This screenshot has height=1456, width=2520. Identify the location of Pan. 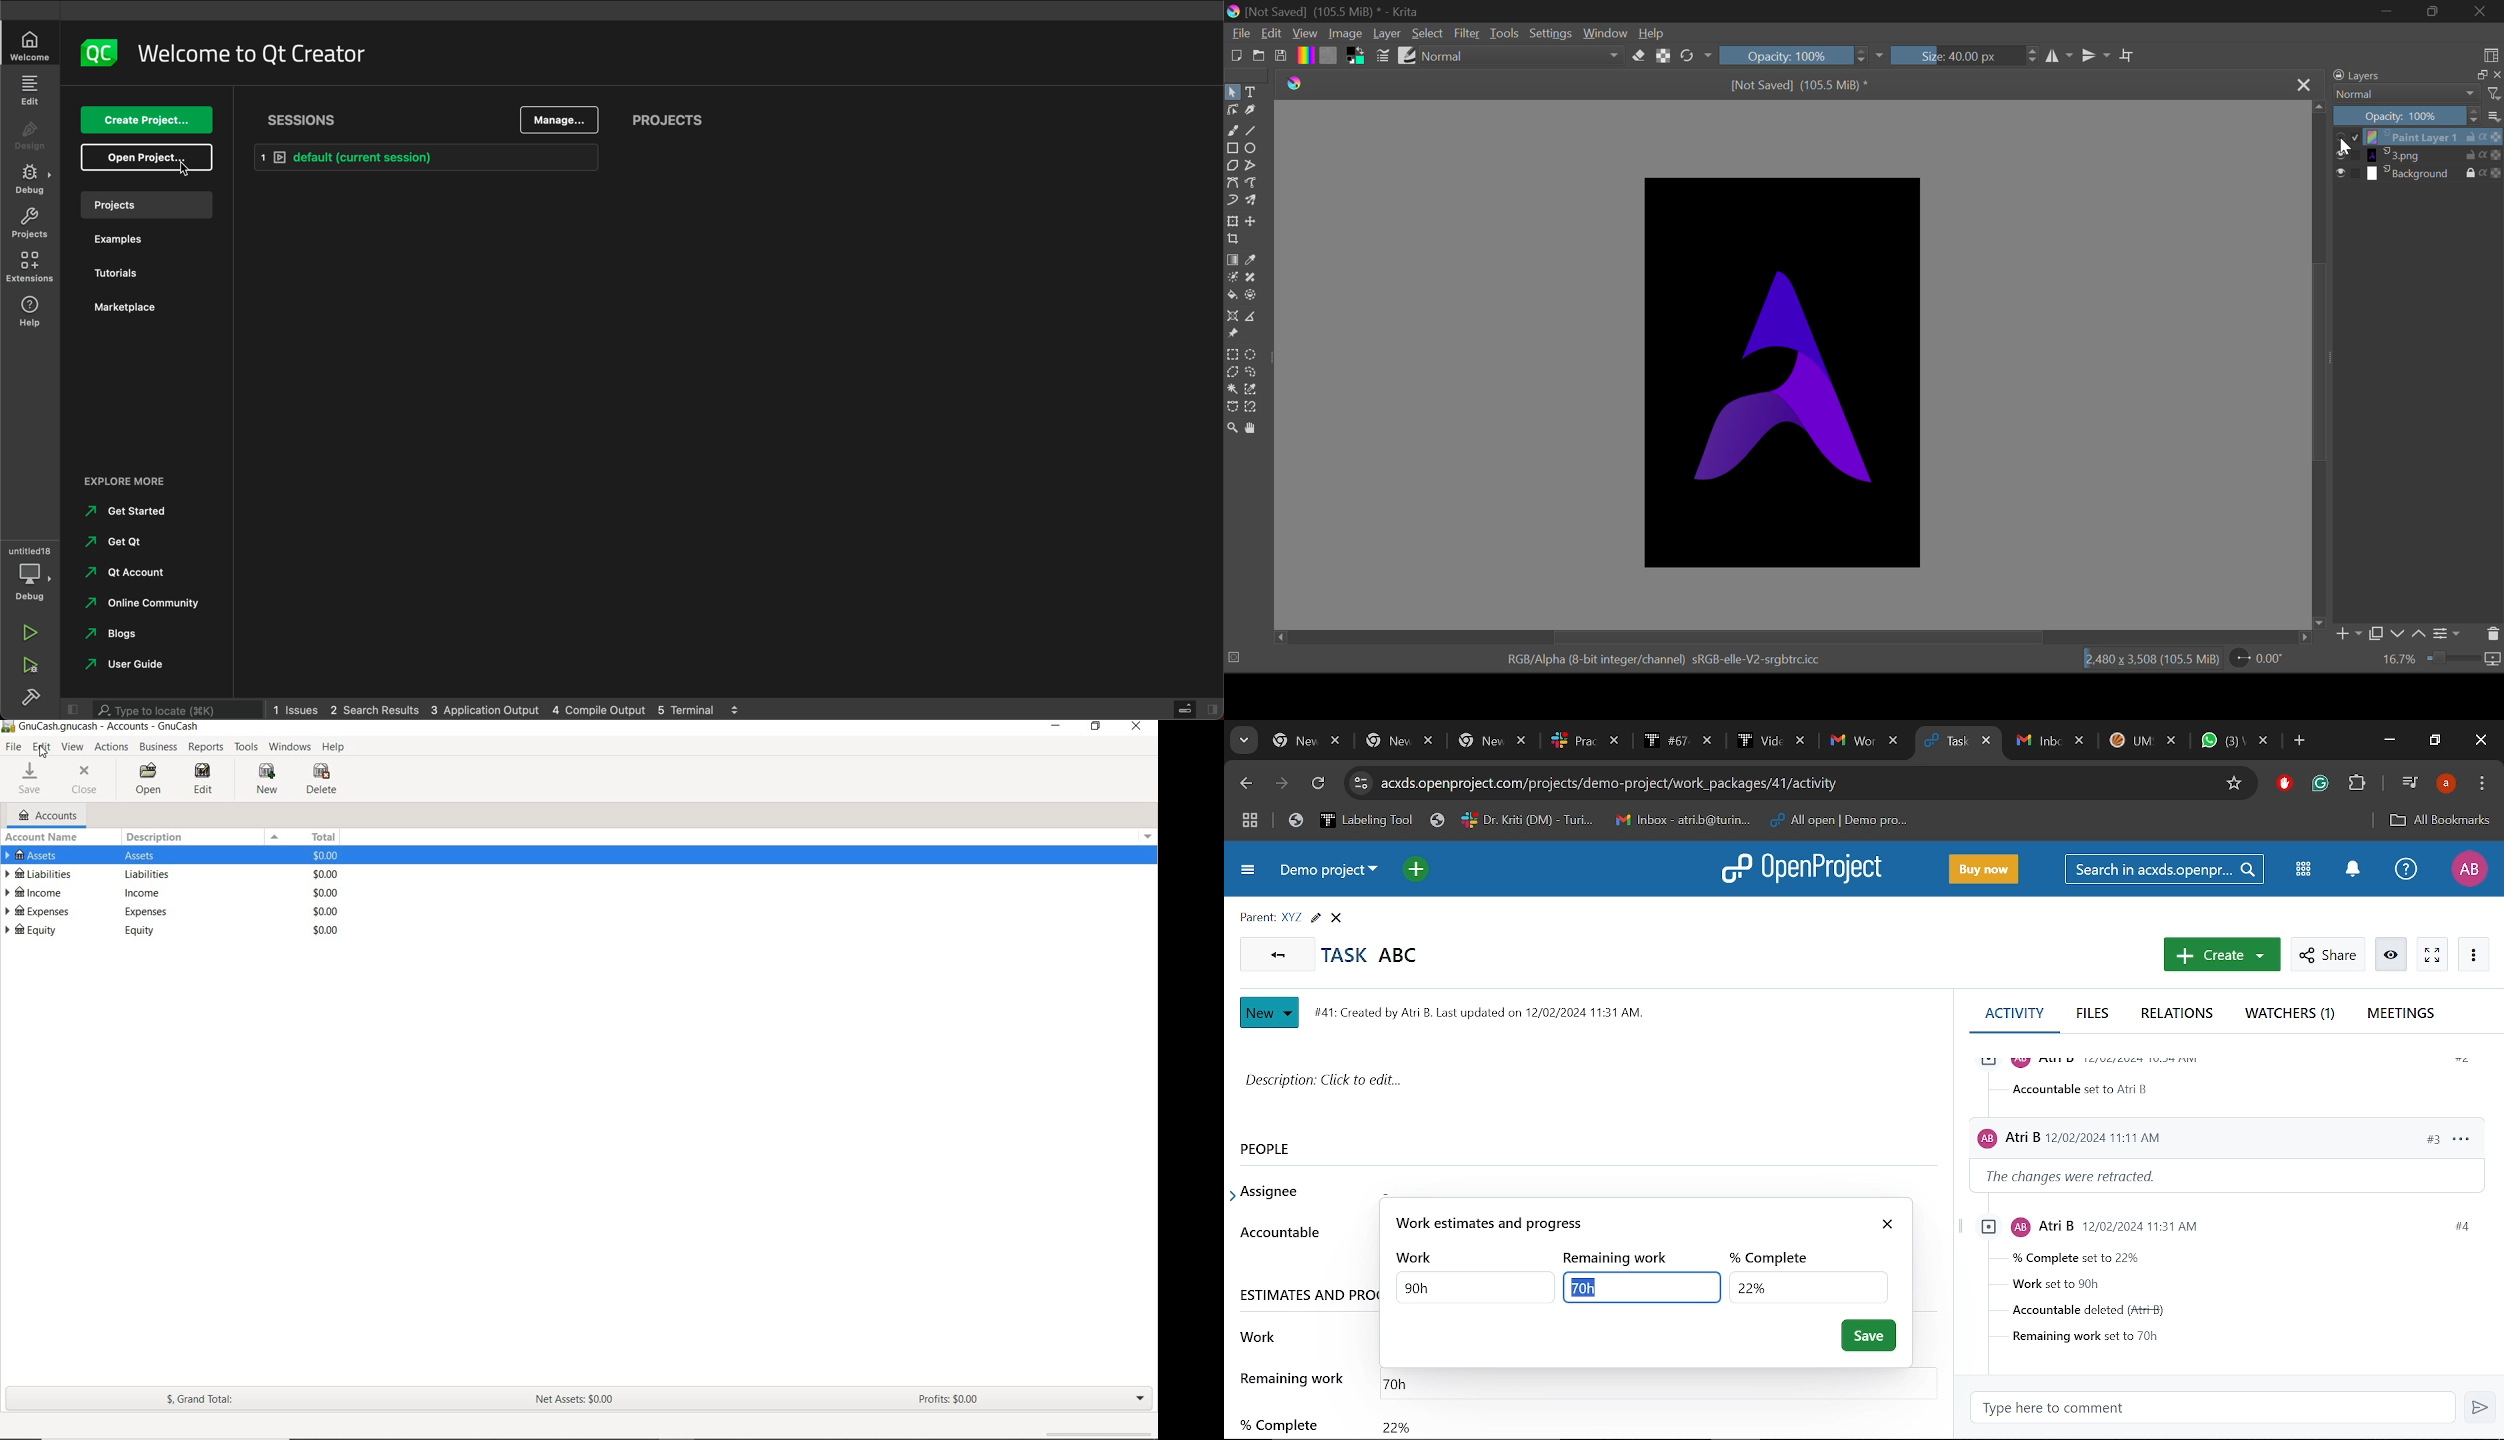
(1253, 429).